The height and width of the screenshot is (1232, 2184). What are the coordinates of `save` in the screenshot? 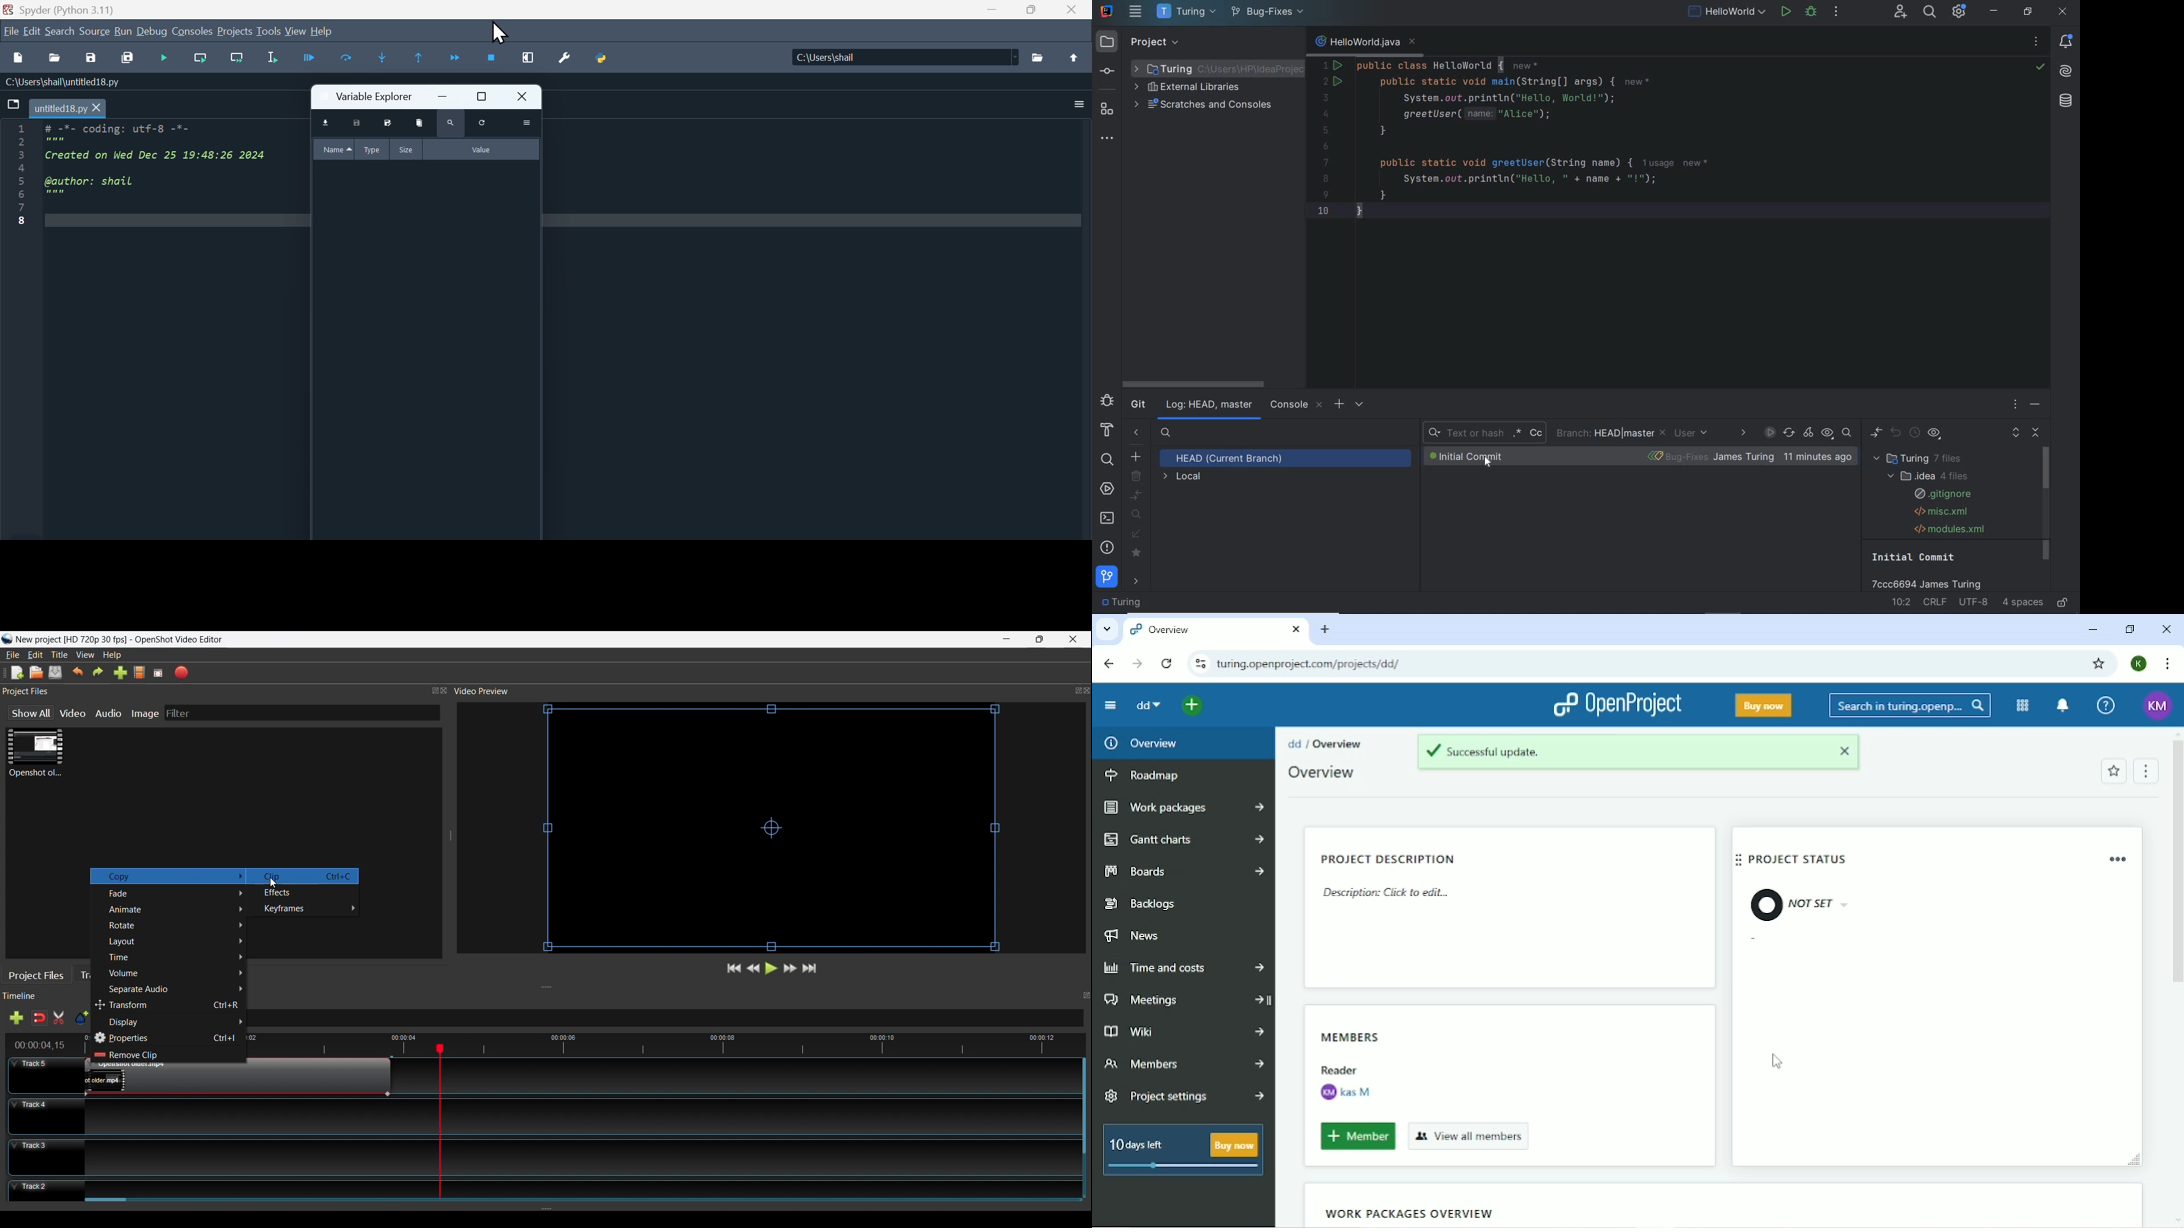 It's located at (357, 124).